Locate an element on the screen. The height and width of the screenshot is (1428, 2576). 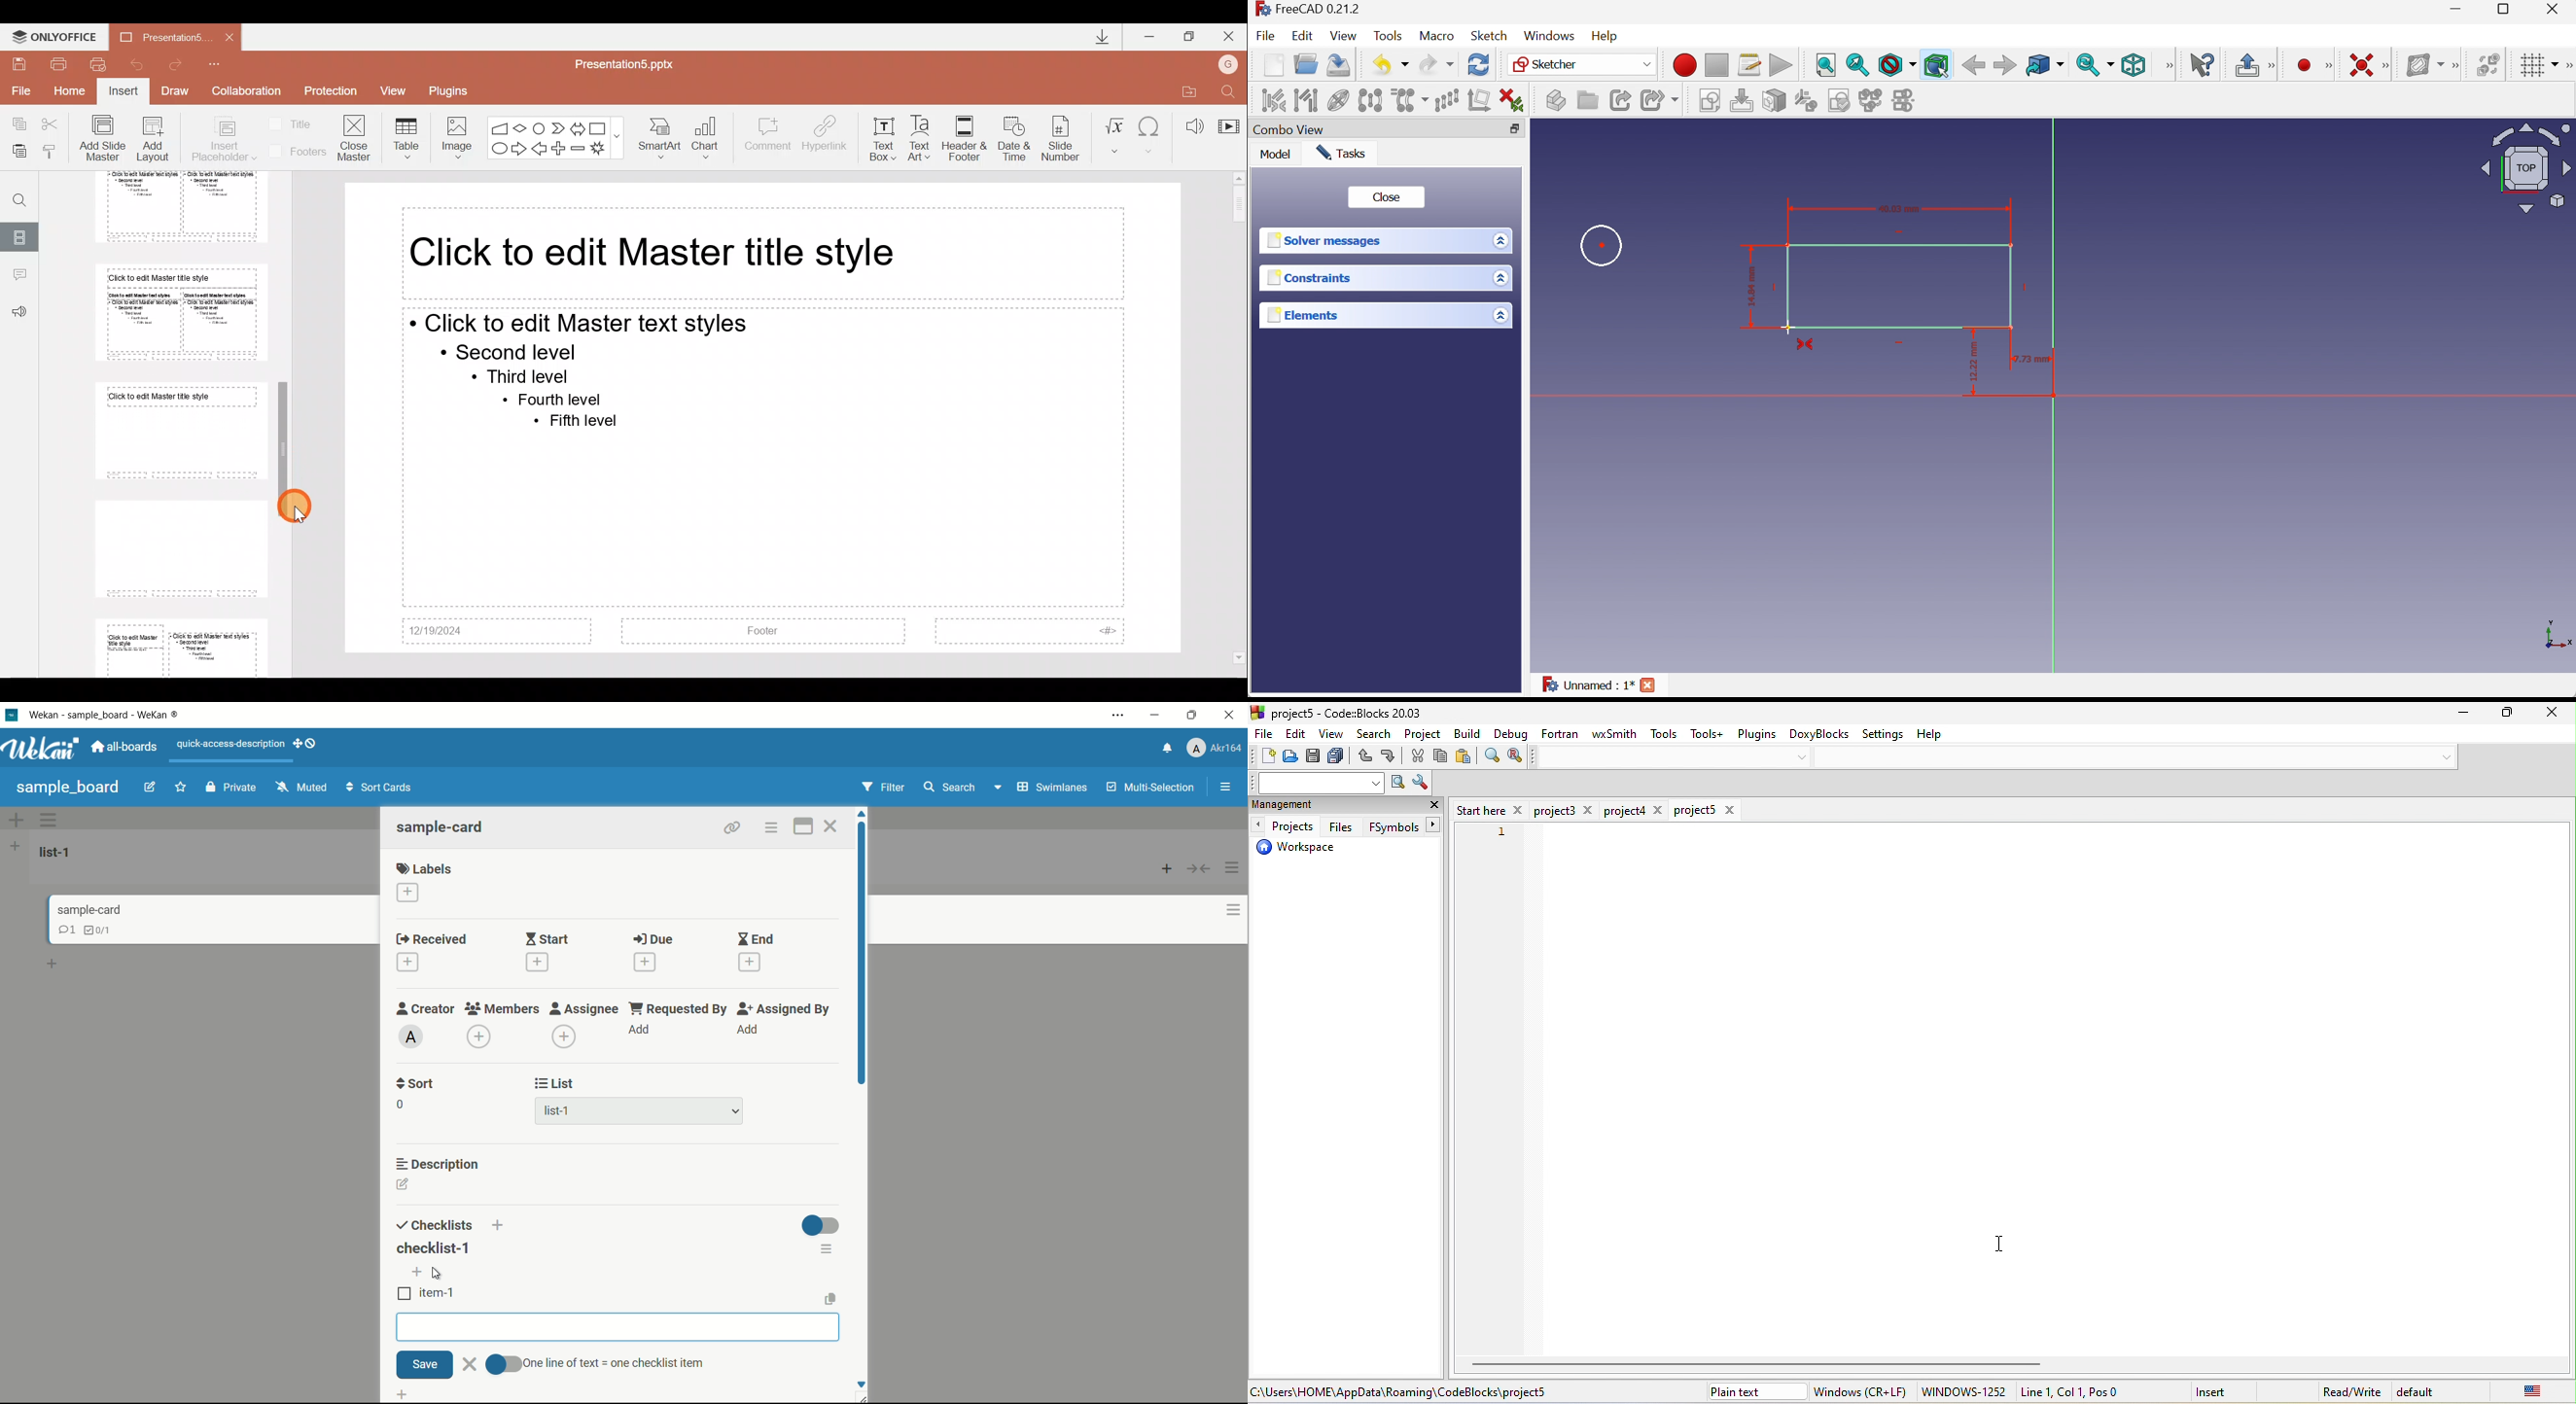
Toggle grid is located at coordinates (2541, 66).